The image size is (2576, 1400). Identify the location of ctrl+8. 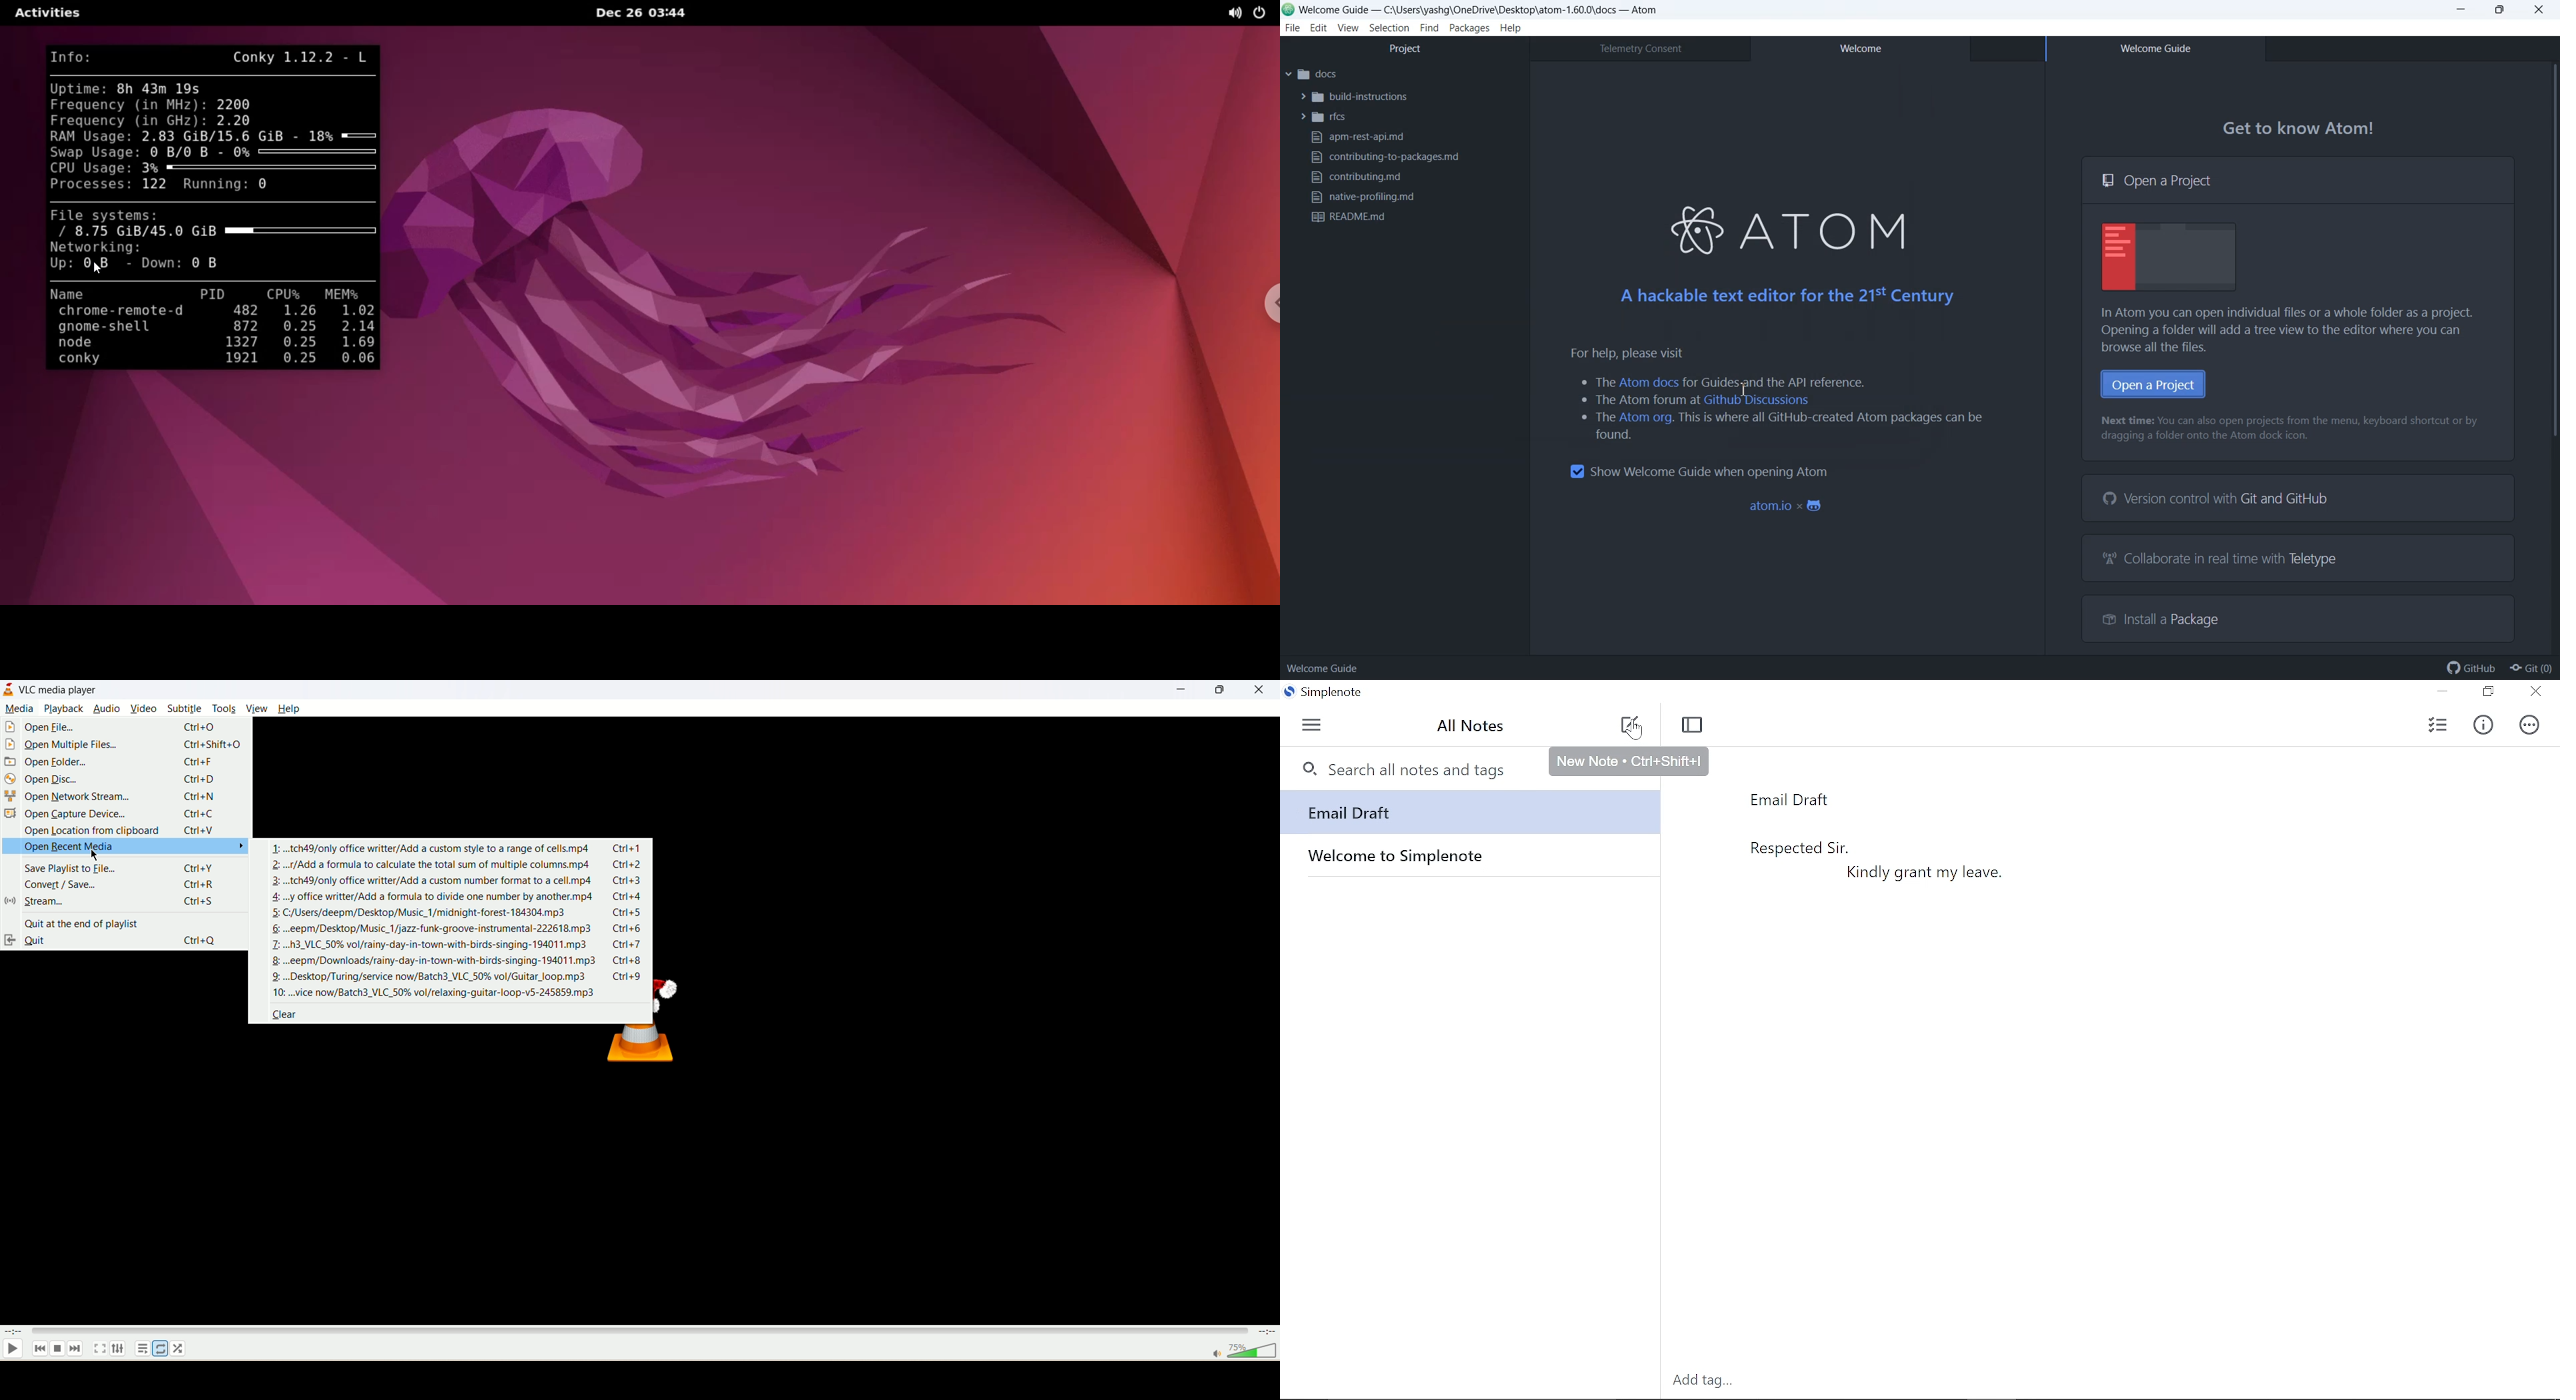
(630, 961).